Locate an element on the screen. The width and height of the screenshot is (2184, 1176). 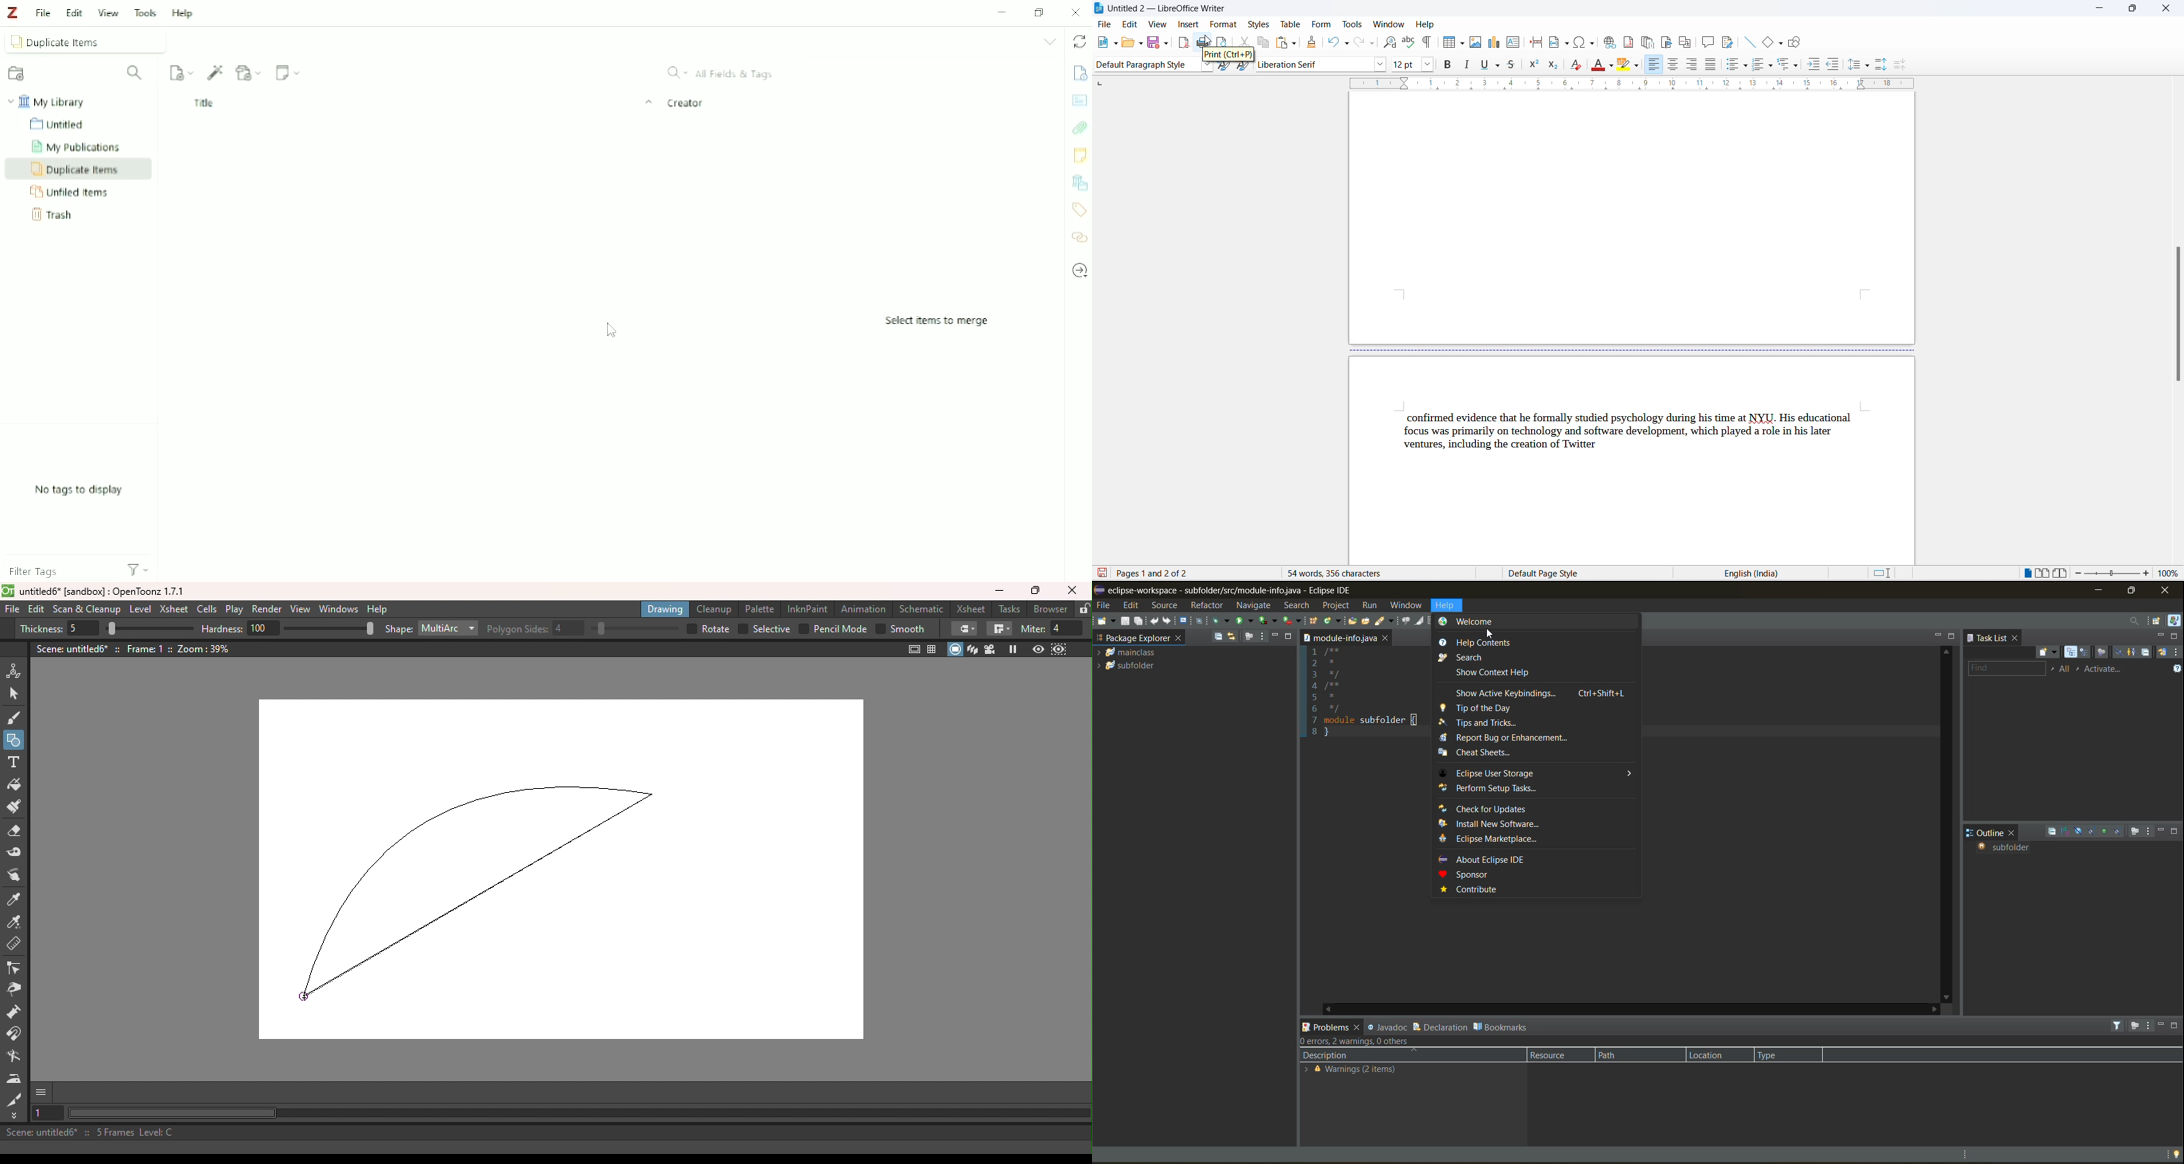
Cursor is located at coordinates (612, 331).